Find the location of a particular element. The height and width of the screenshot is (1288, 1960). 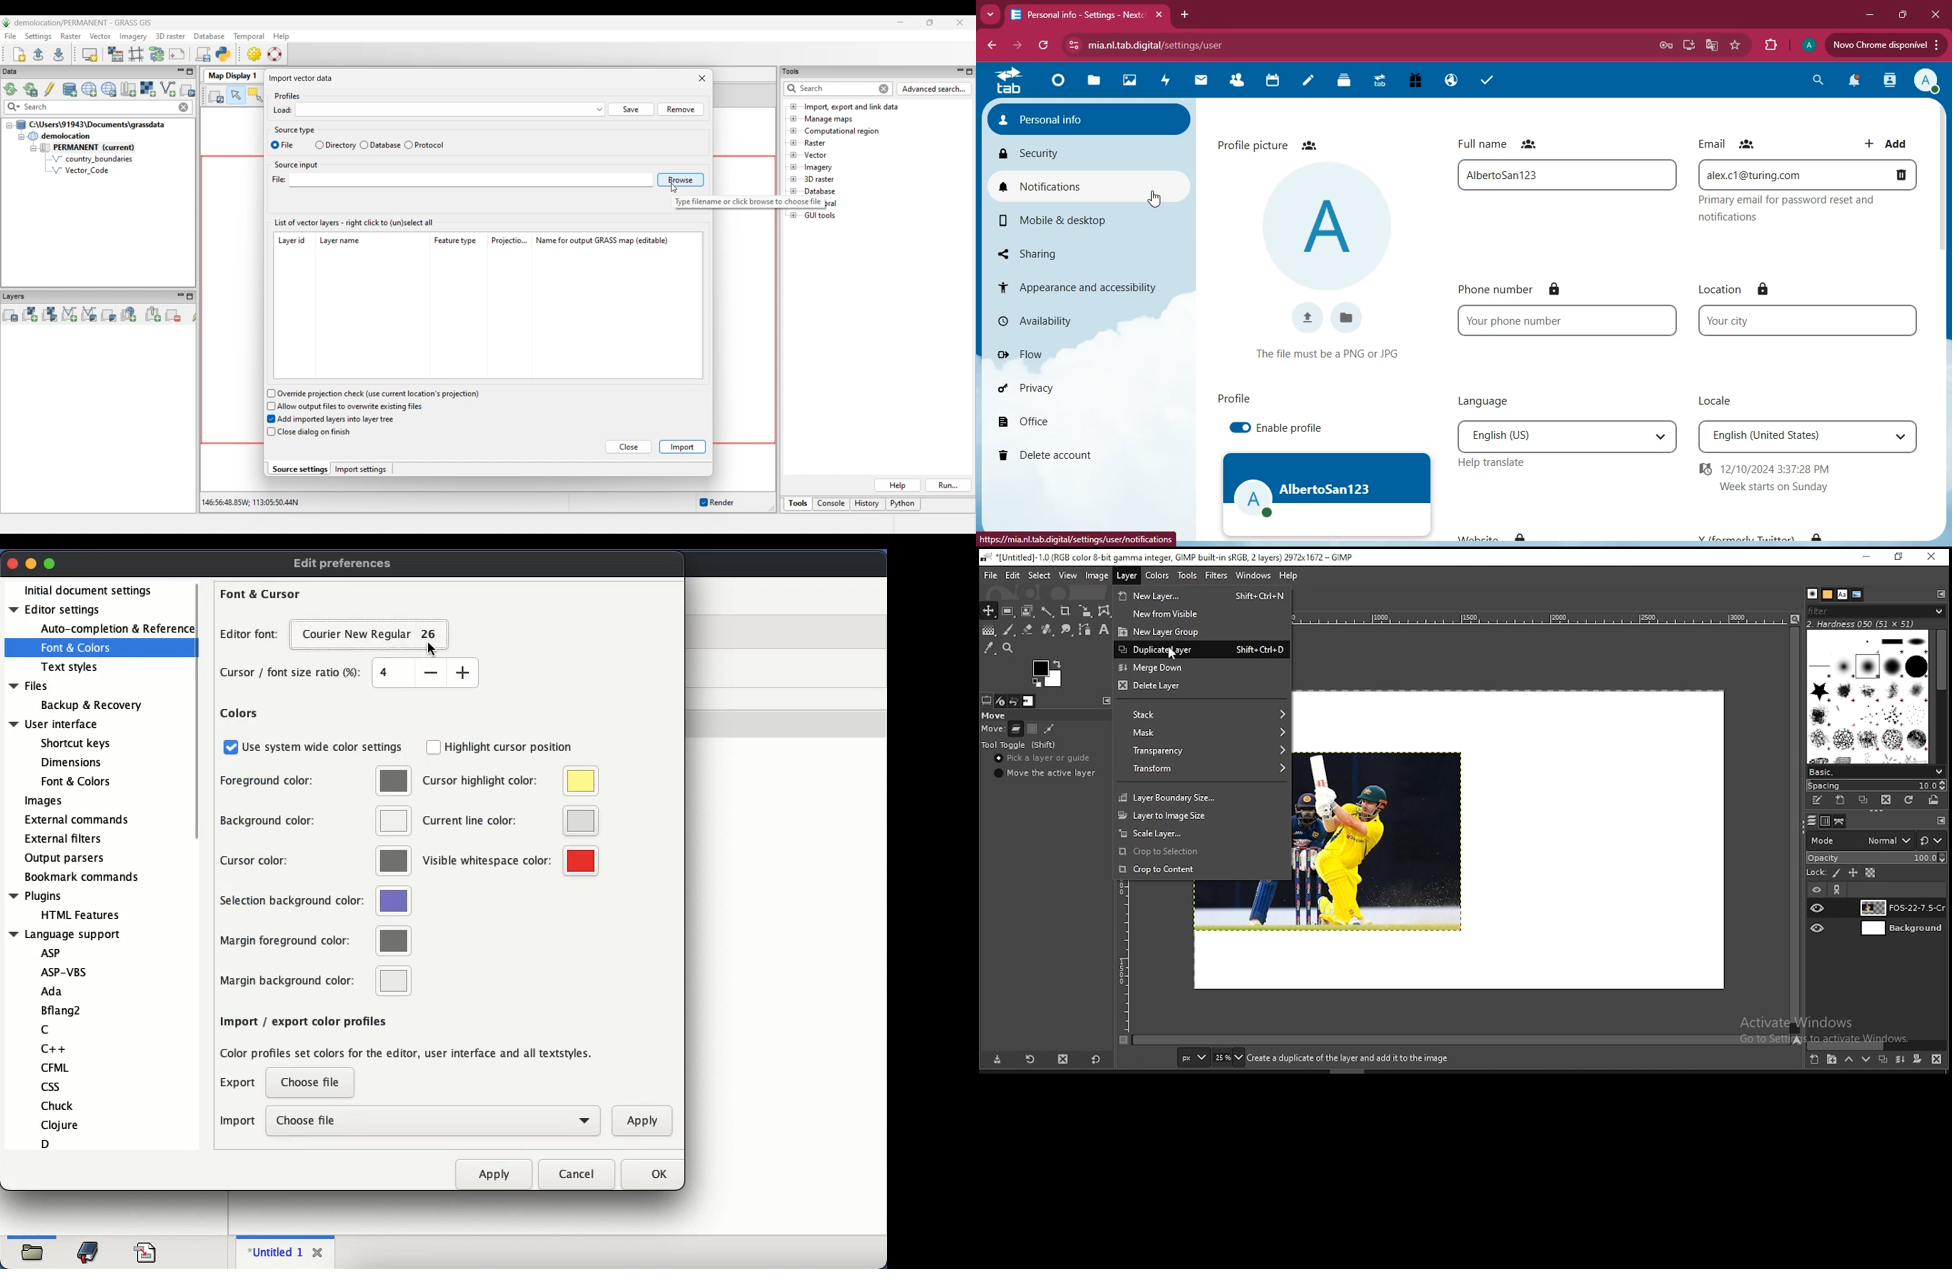

files is located at coordinates (1093, 82).